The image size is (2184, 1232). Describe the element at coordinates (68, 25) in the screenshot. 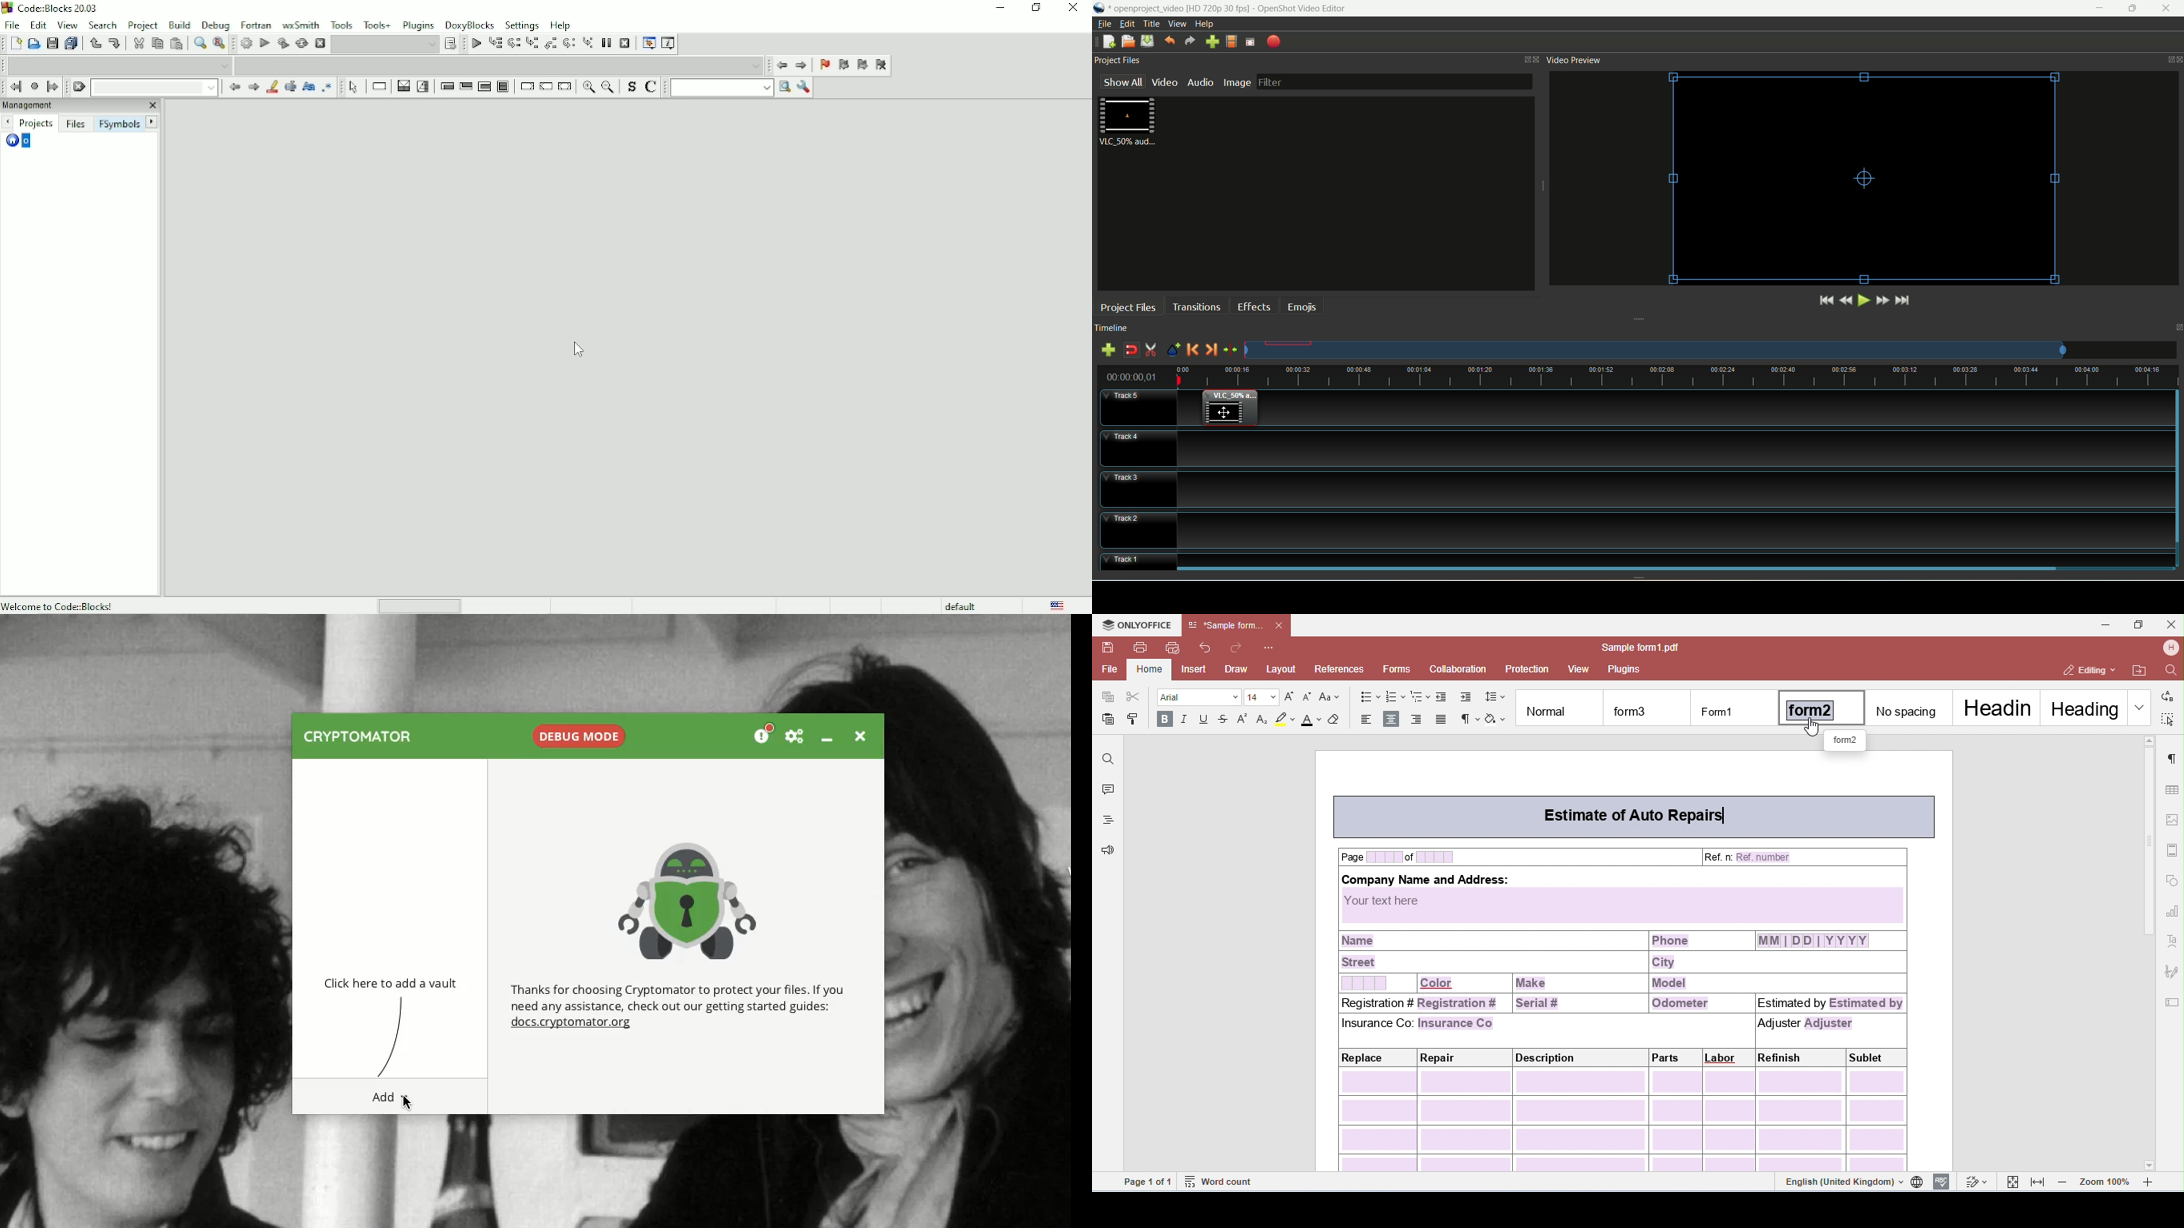

I see `View` at that location.